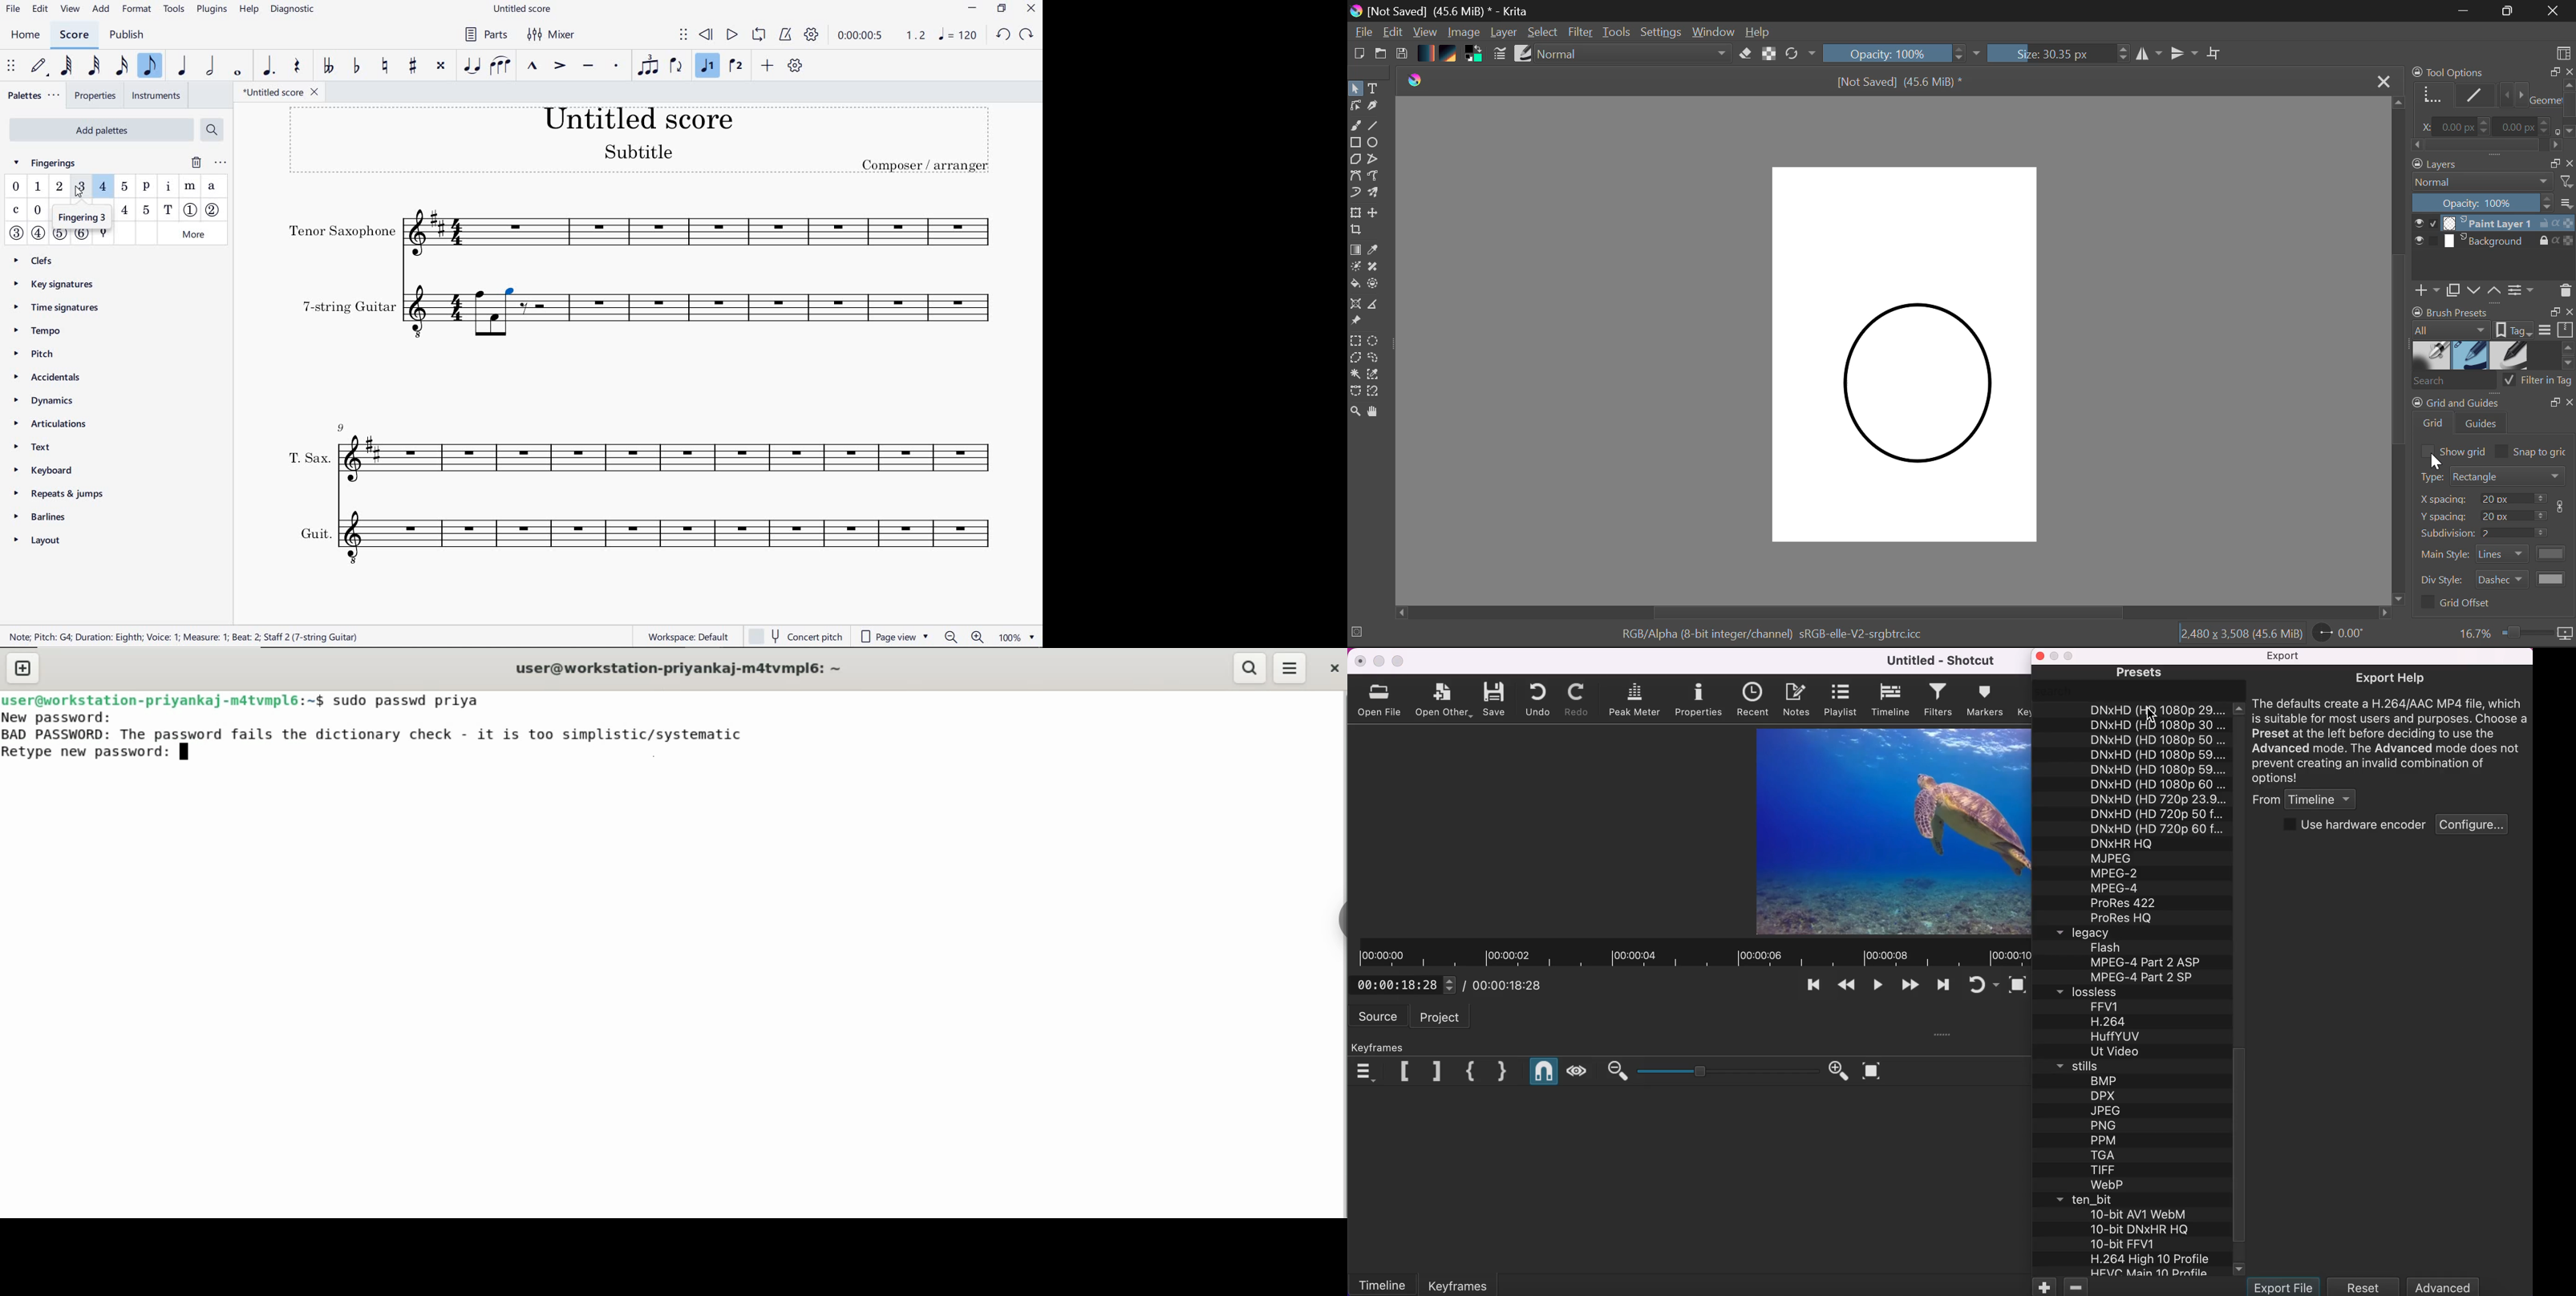  What do you see at coordinates (2132, 1066) in the screenshot?
I see `stils tab` at bounding box center [2132, 1066].